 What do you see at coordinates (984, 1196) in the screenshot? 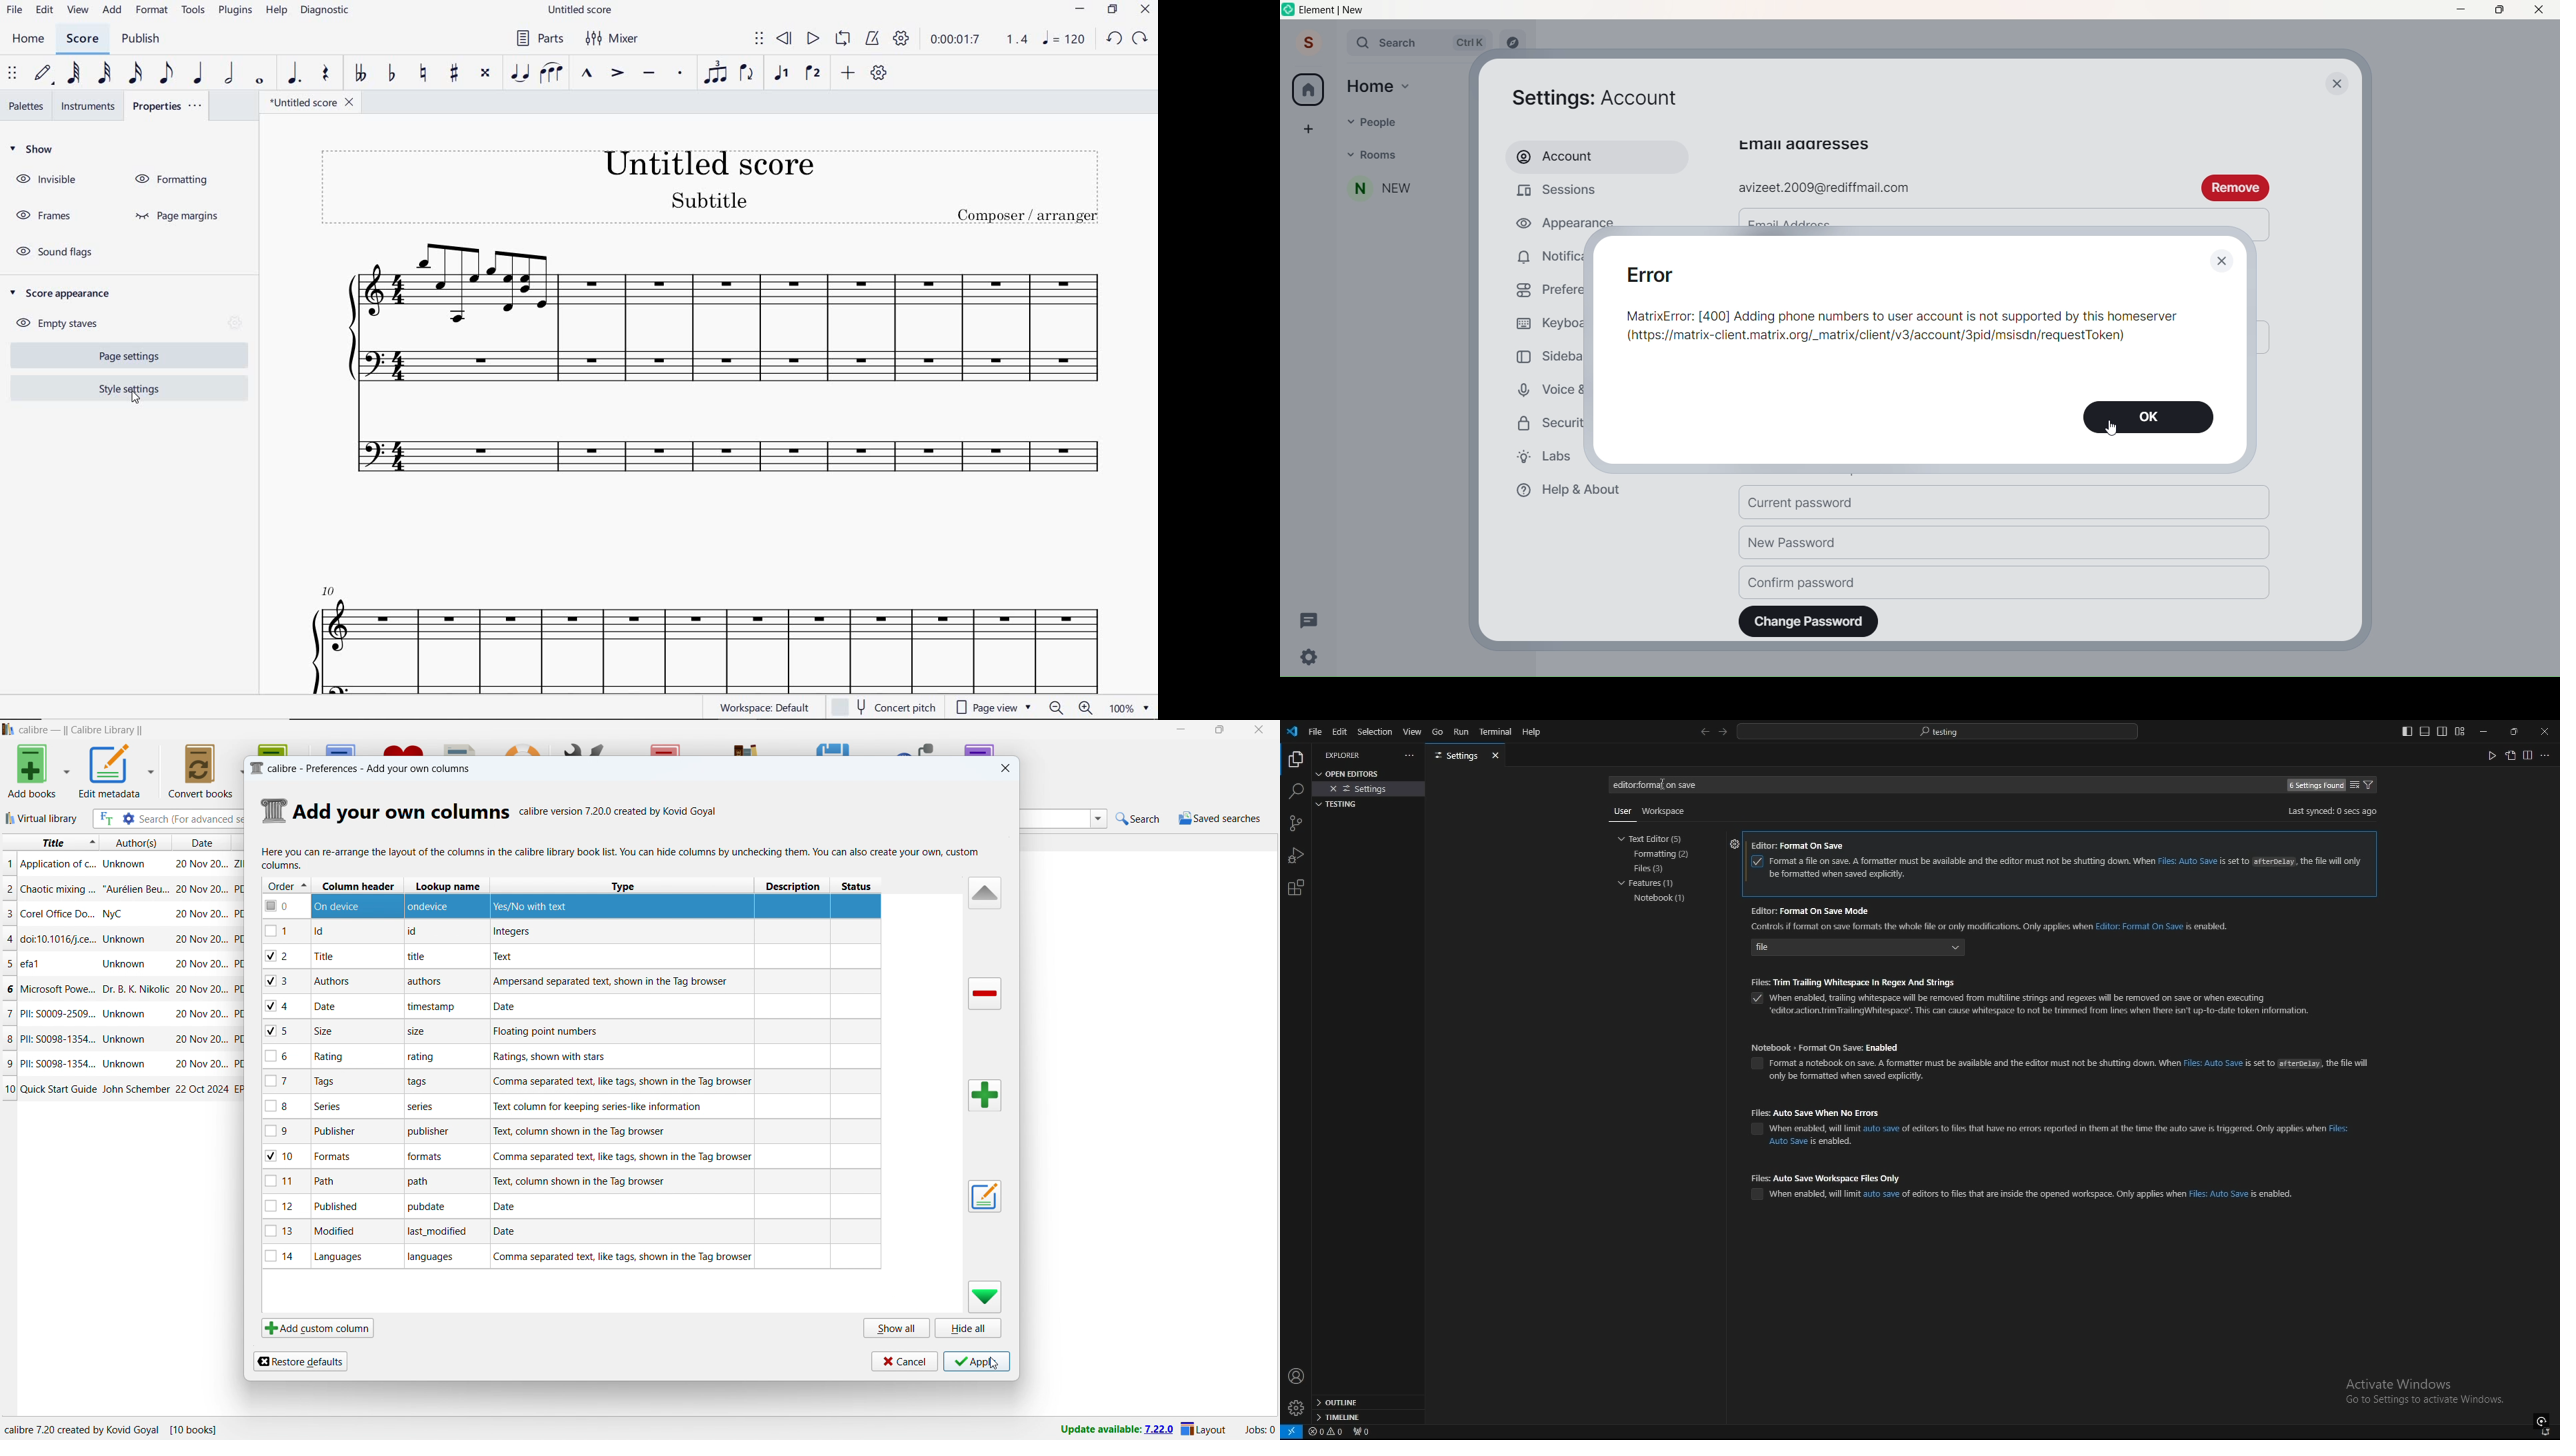
I see `edit a column` at bounding box center [984, 1196].